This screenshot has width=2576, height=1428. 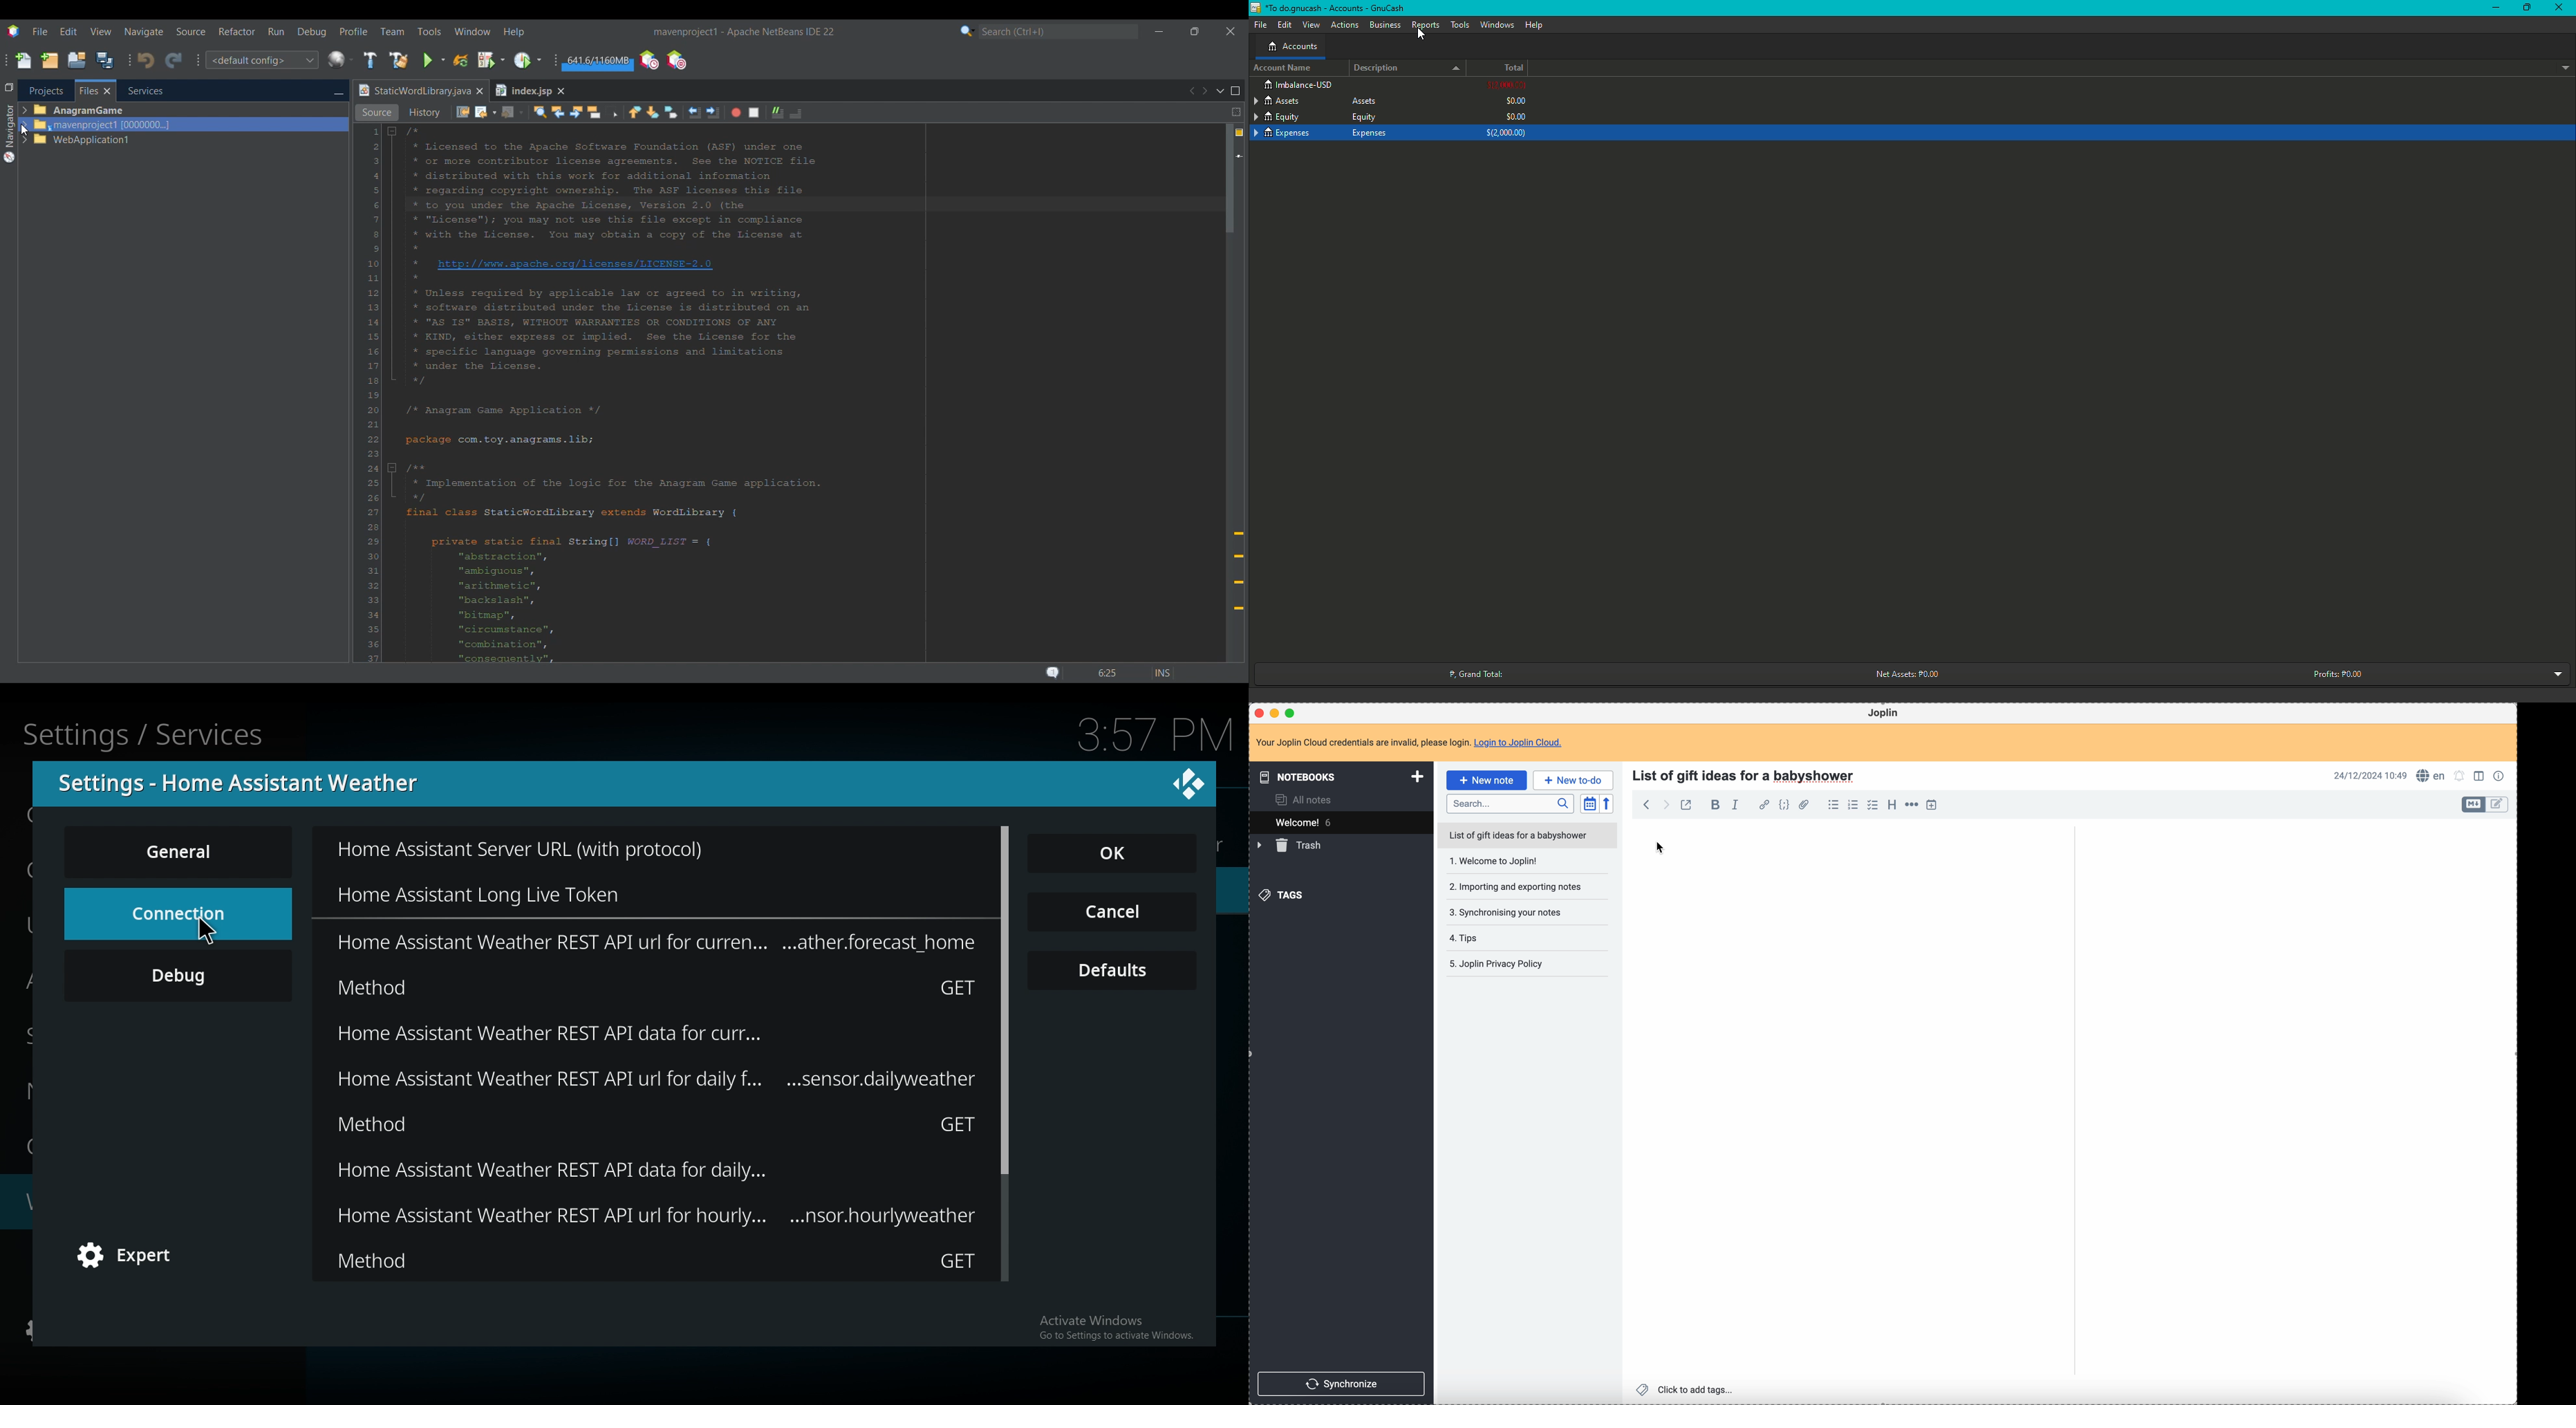 What do you see at coordinates (1494, 938) in the screenshot?
I see `tips` at bounding box center [1494, 938].